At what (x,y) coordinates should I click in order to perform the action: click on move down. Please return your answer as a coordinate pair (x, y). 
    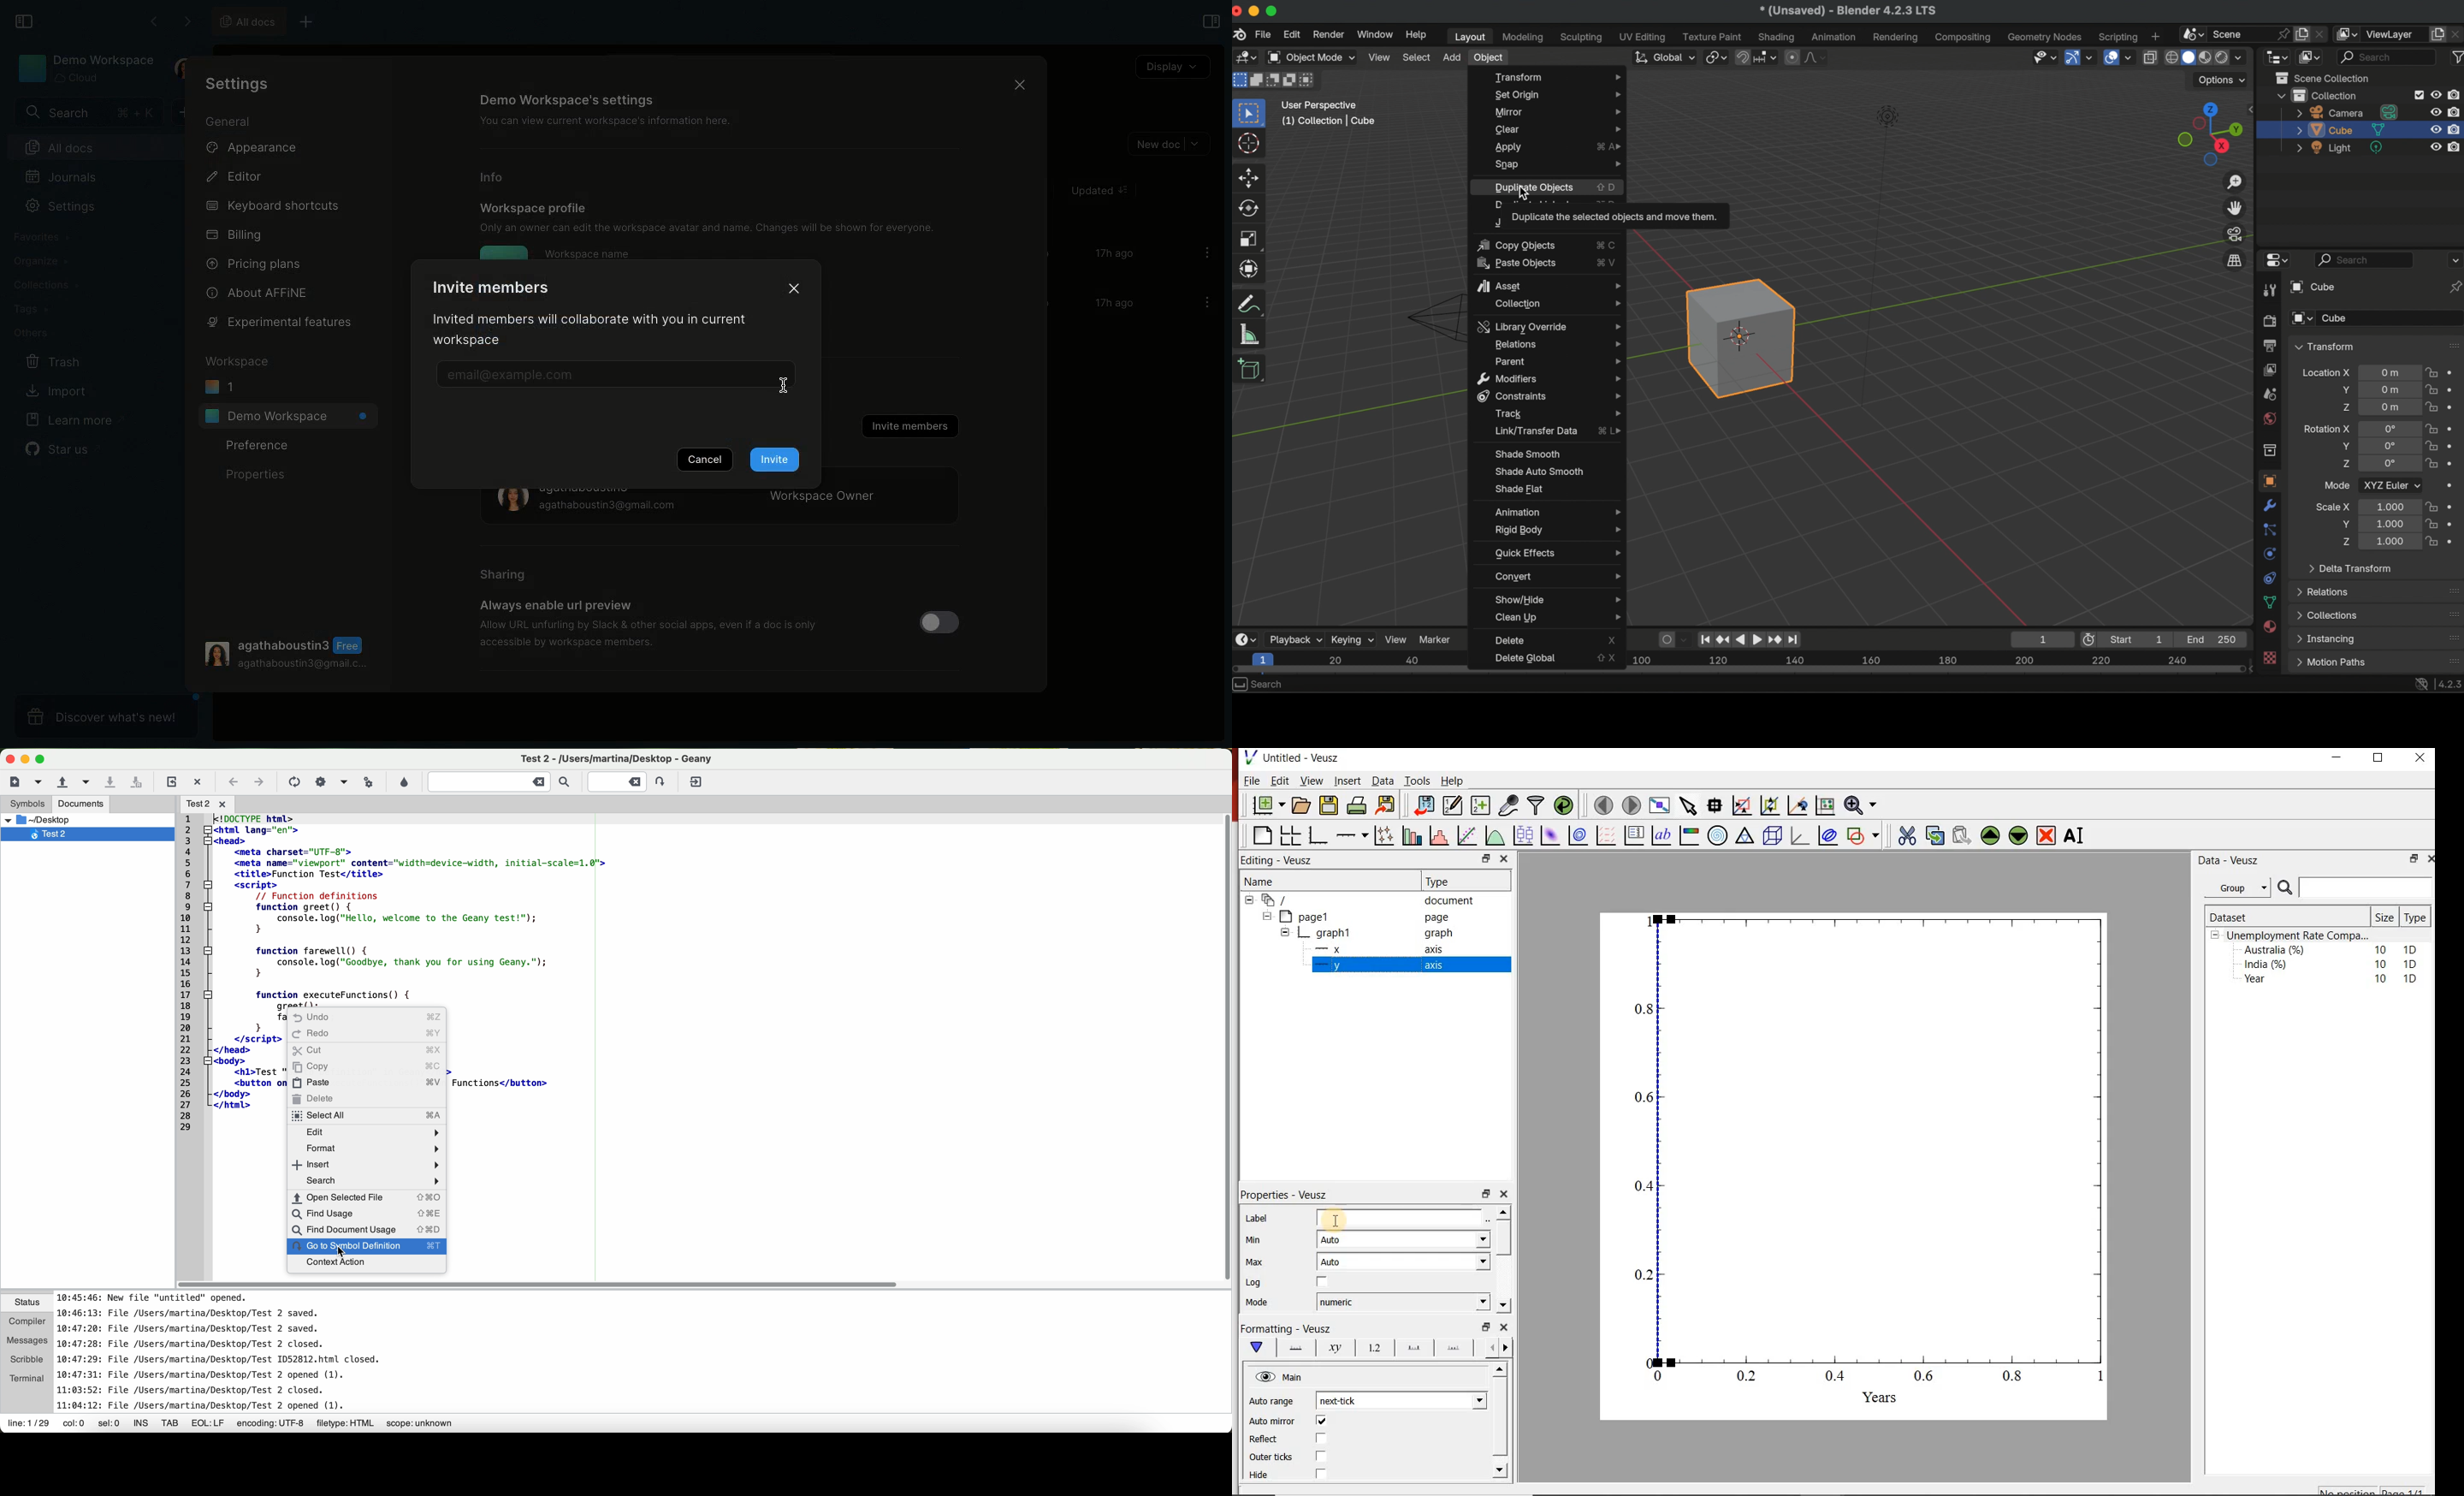
    Looking at the image, I should click on (1500, 1470).